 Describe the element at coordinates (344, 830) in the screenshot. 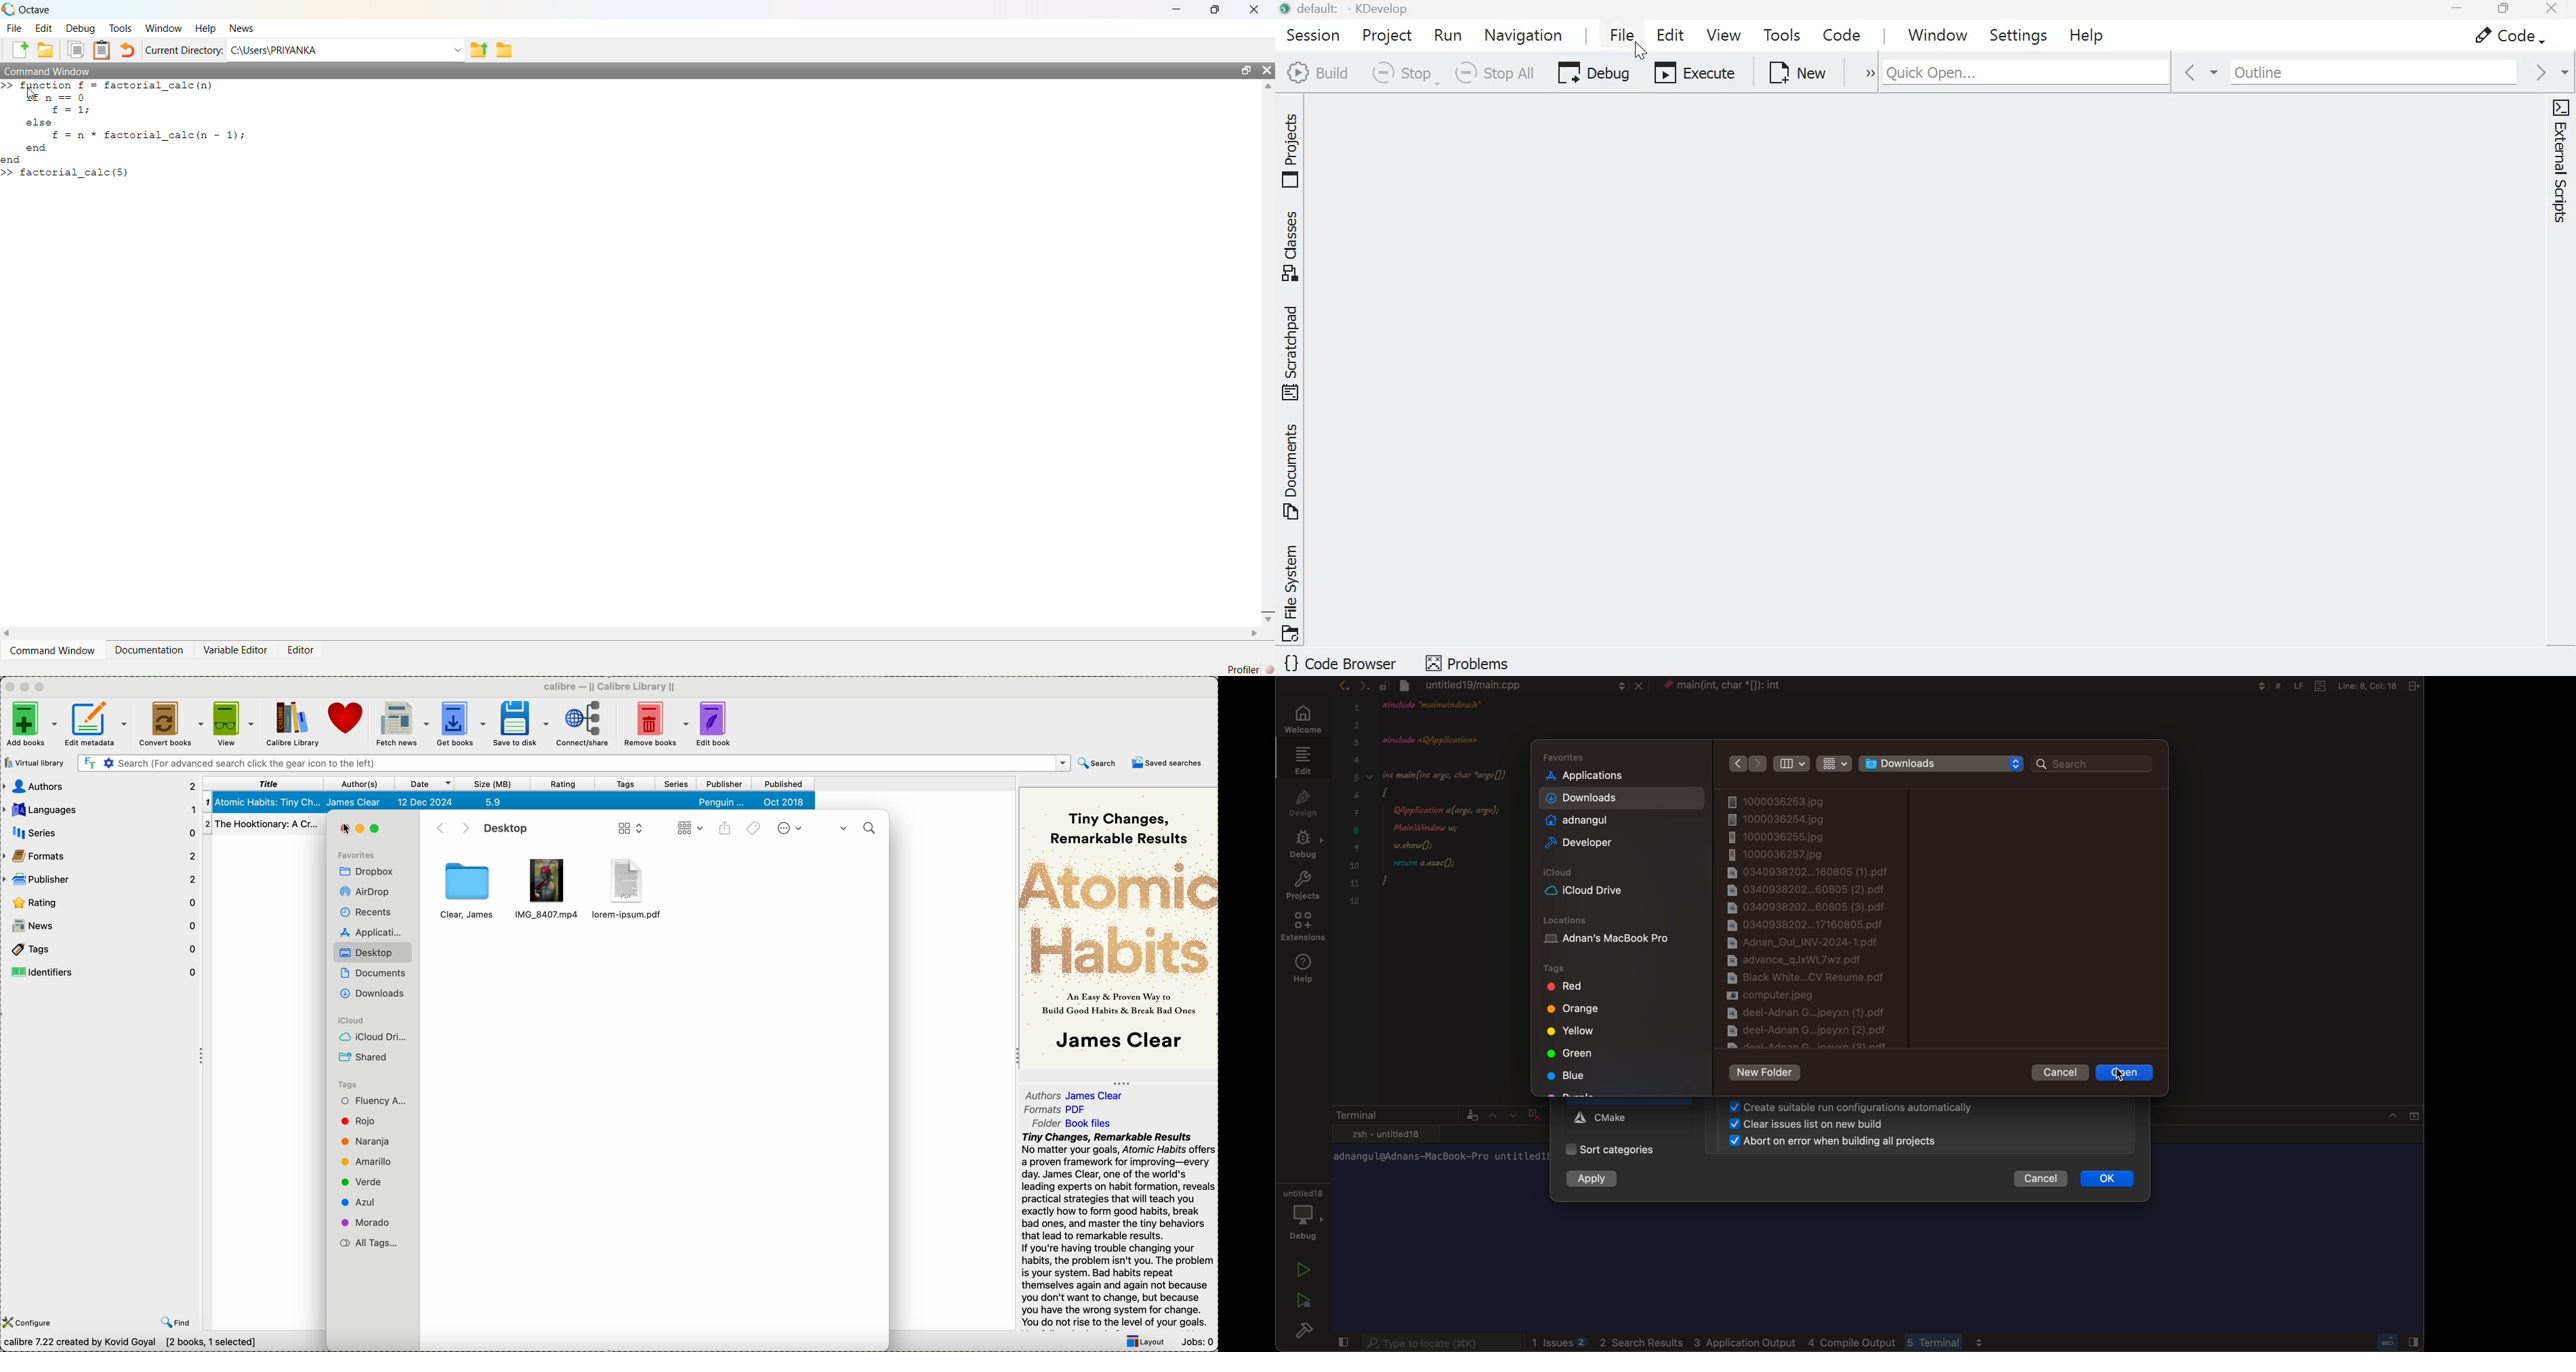

I see `close window` at that location.